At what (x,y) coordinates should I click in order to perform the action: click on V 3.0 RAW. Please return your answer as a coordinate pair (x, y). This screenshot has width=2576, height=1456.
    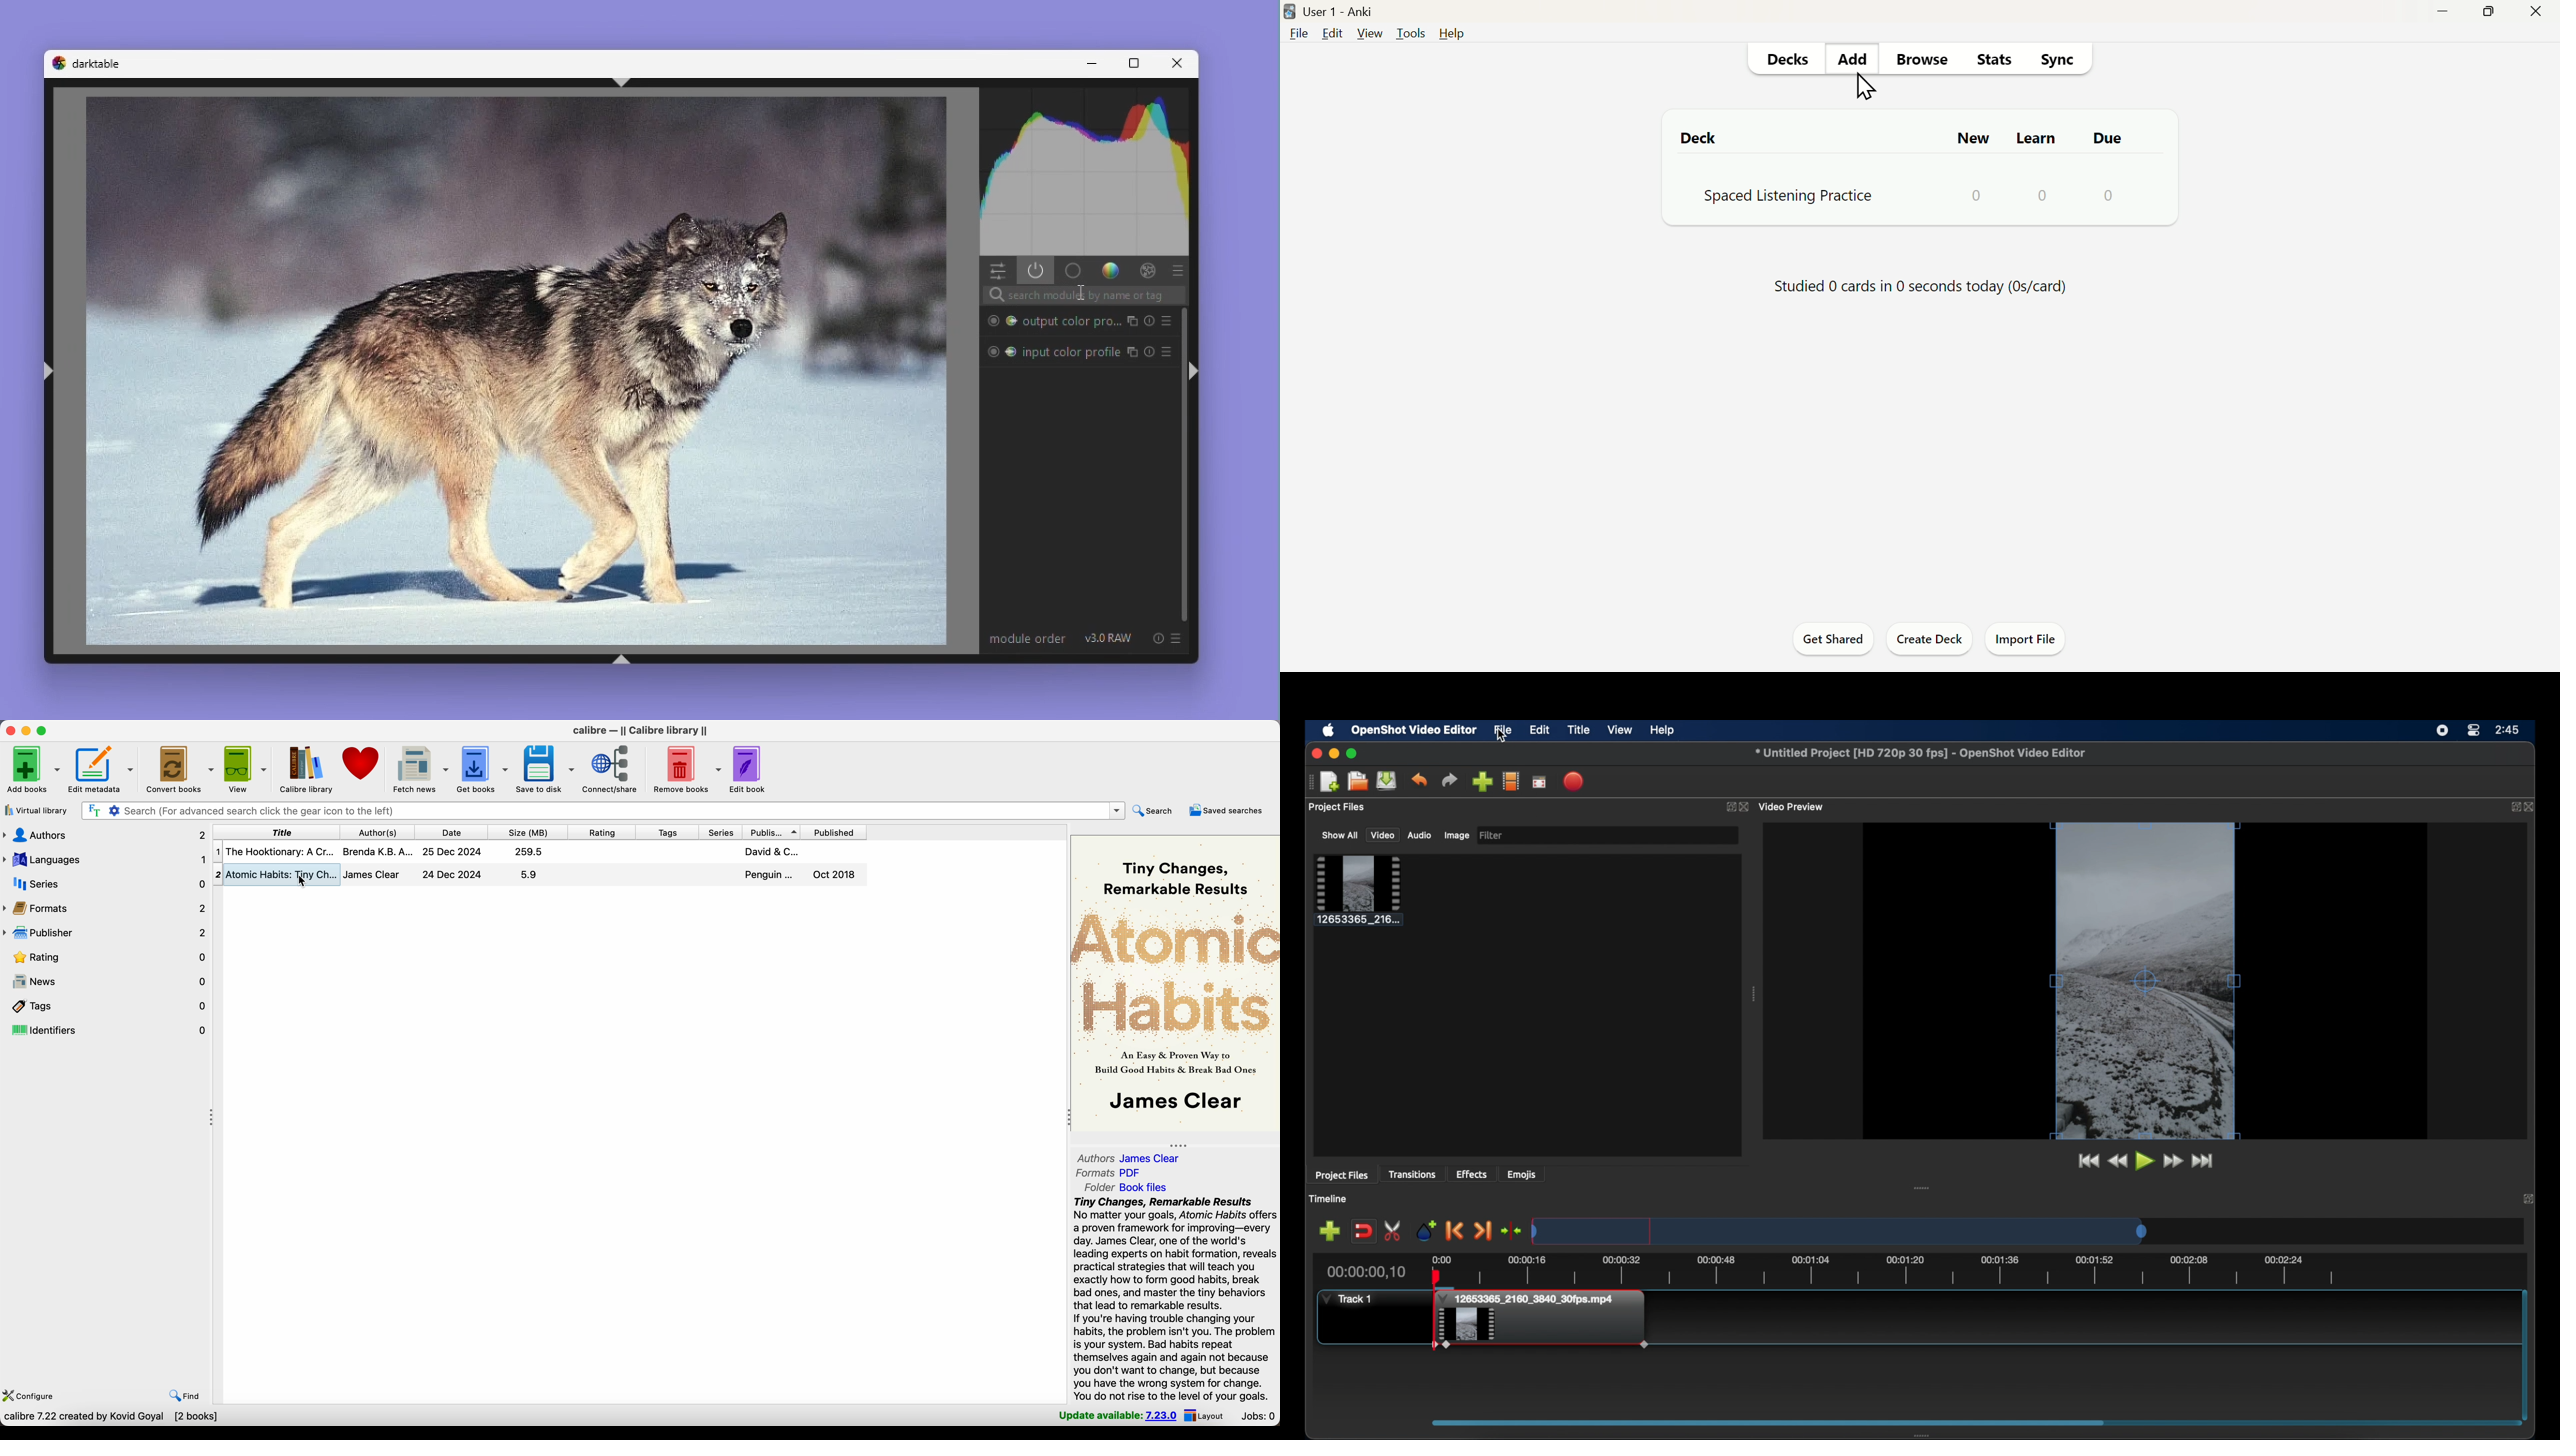
    Looking at the image, I should click on (1108, 638).